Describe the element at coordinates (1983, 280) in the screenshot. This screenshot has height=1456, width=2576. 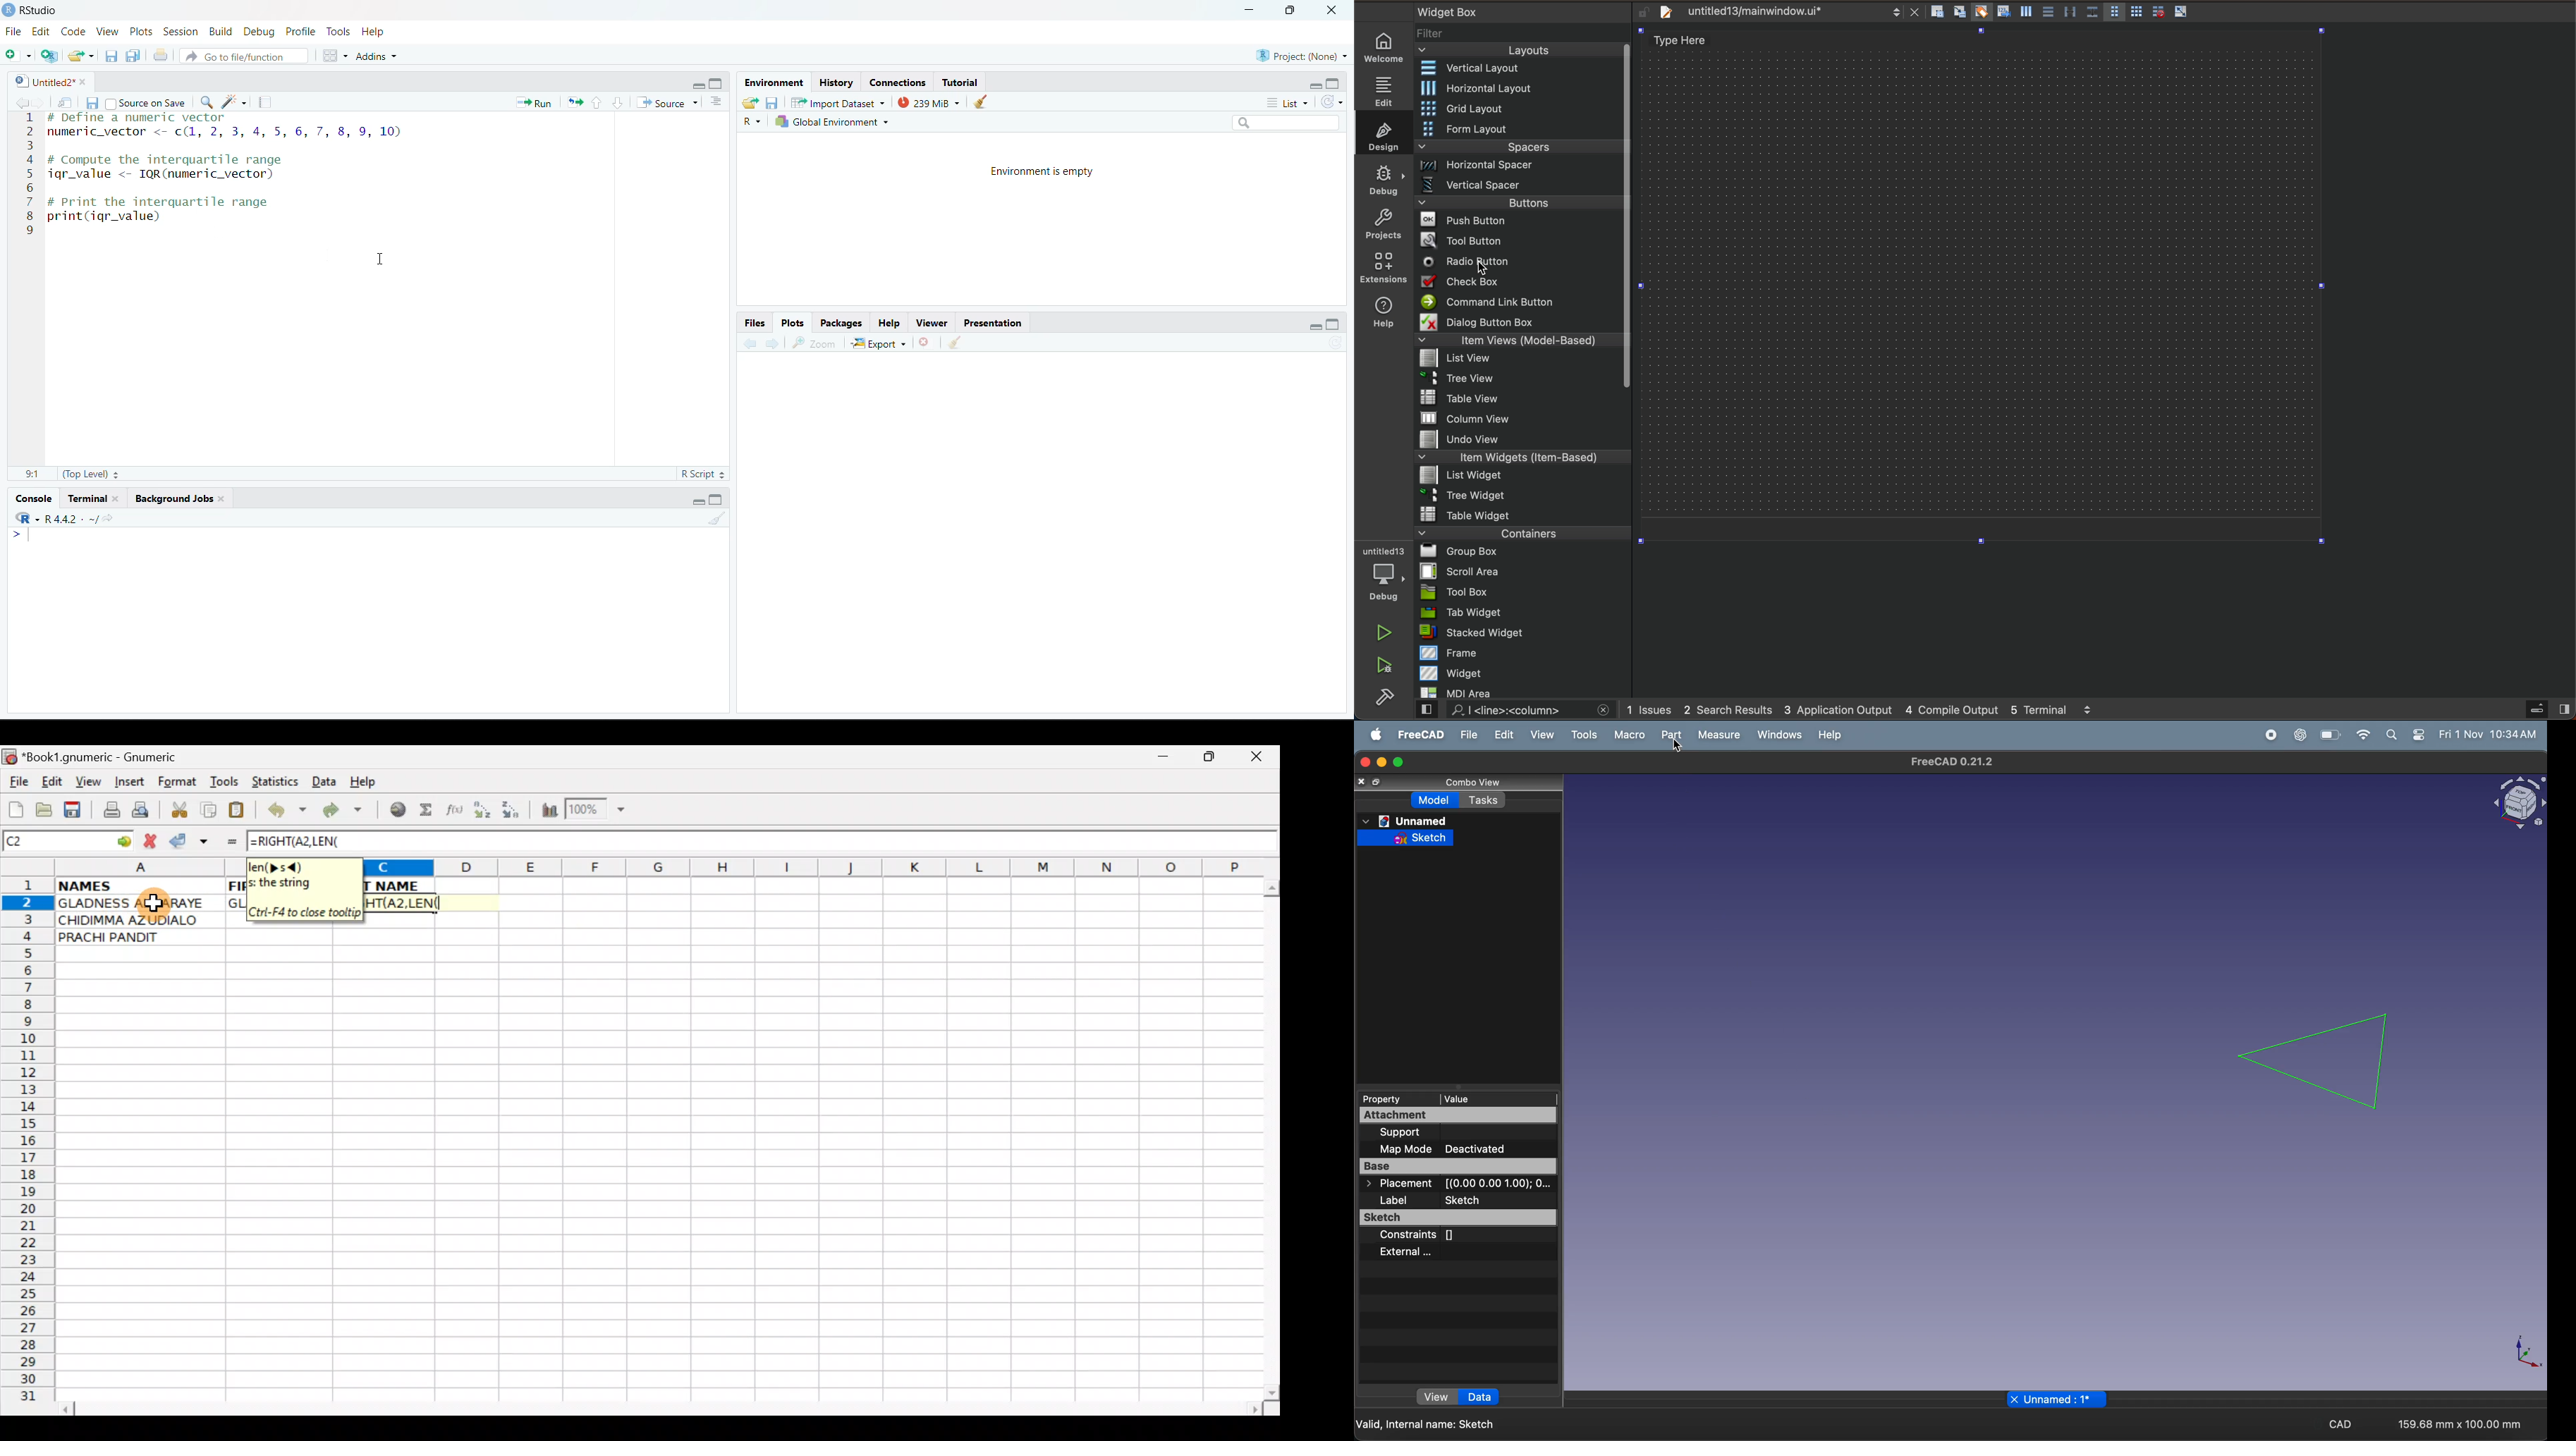
I see `design area` at that location.